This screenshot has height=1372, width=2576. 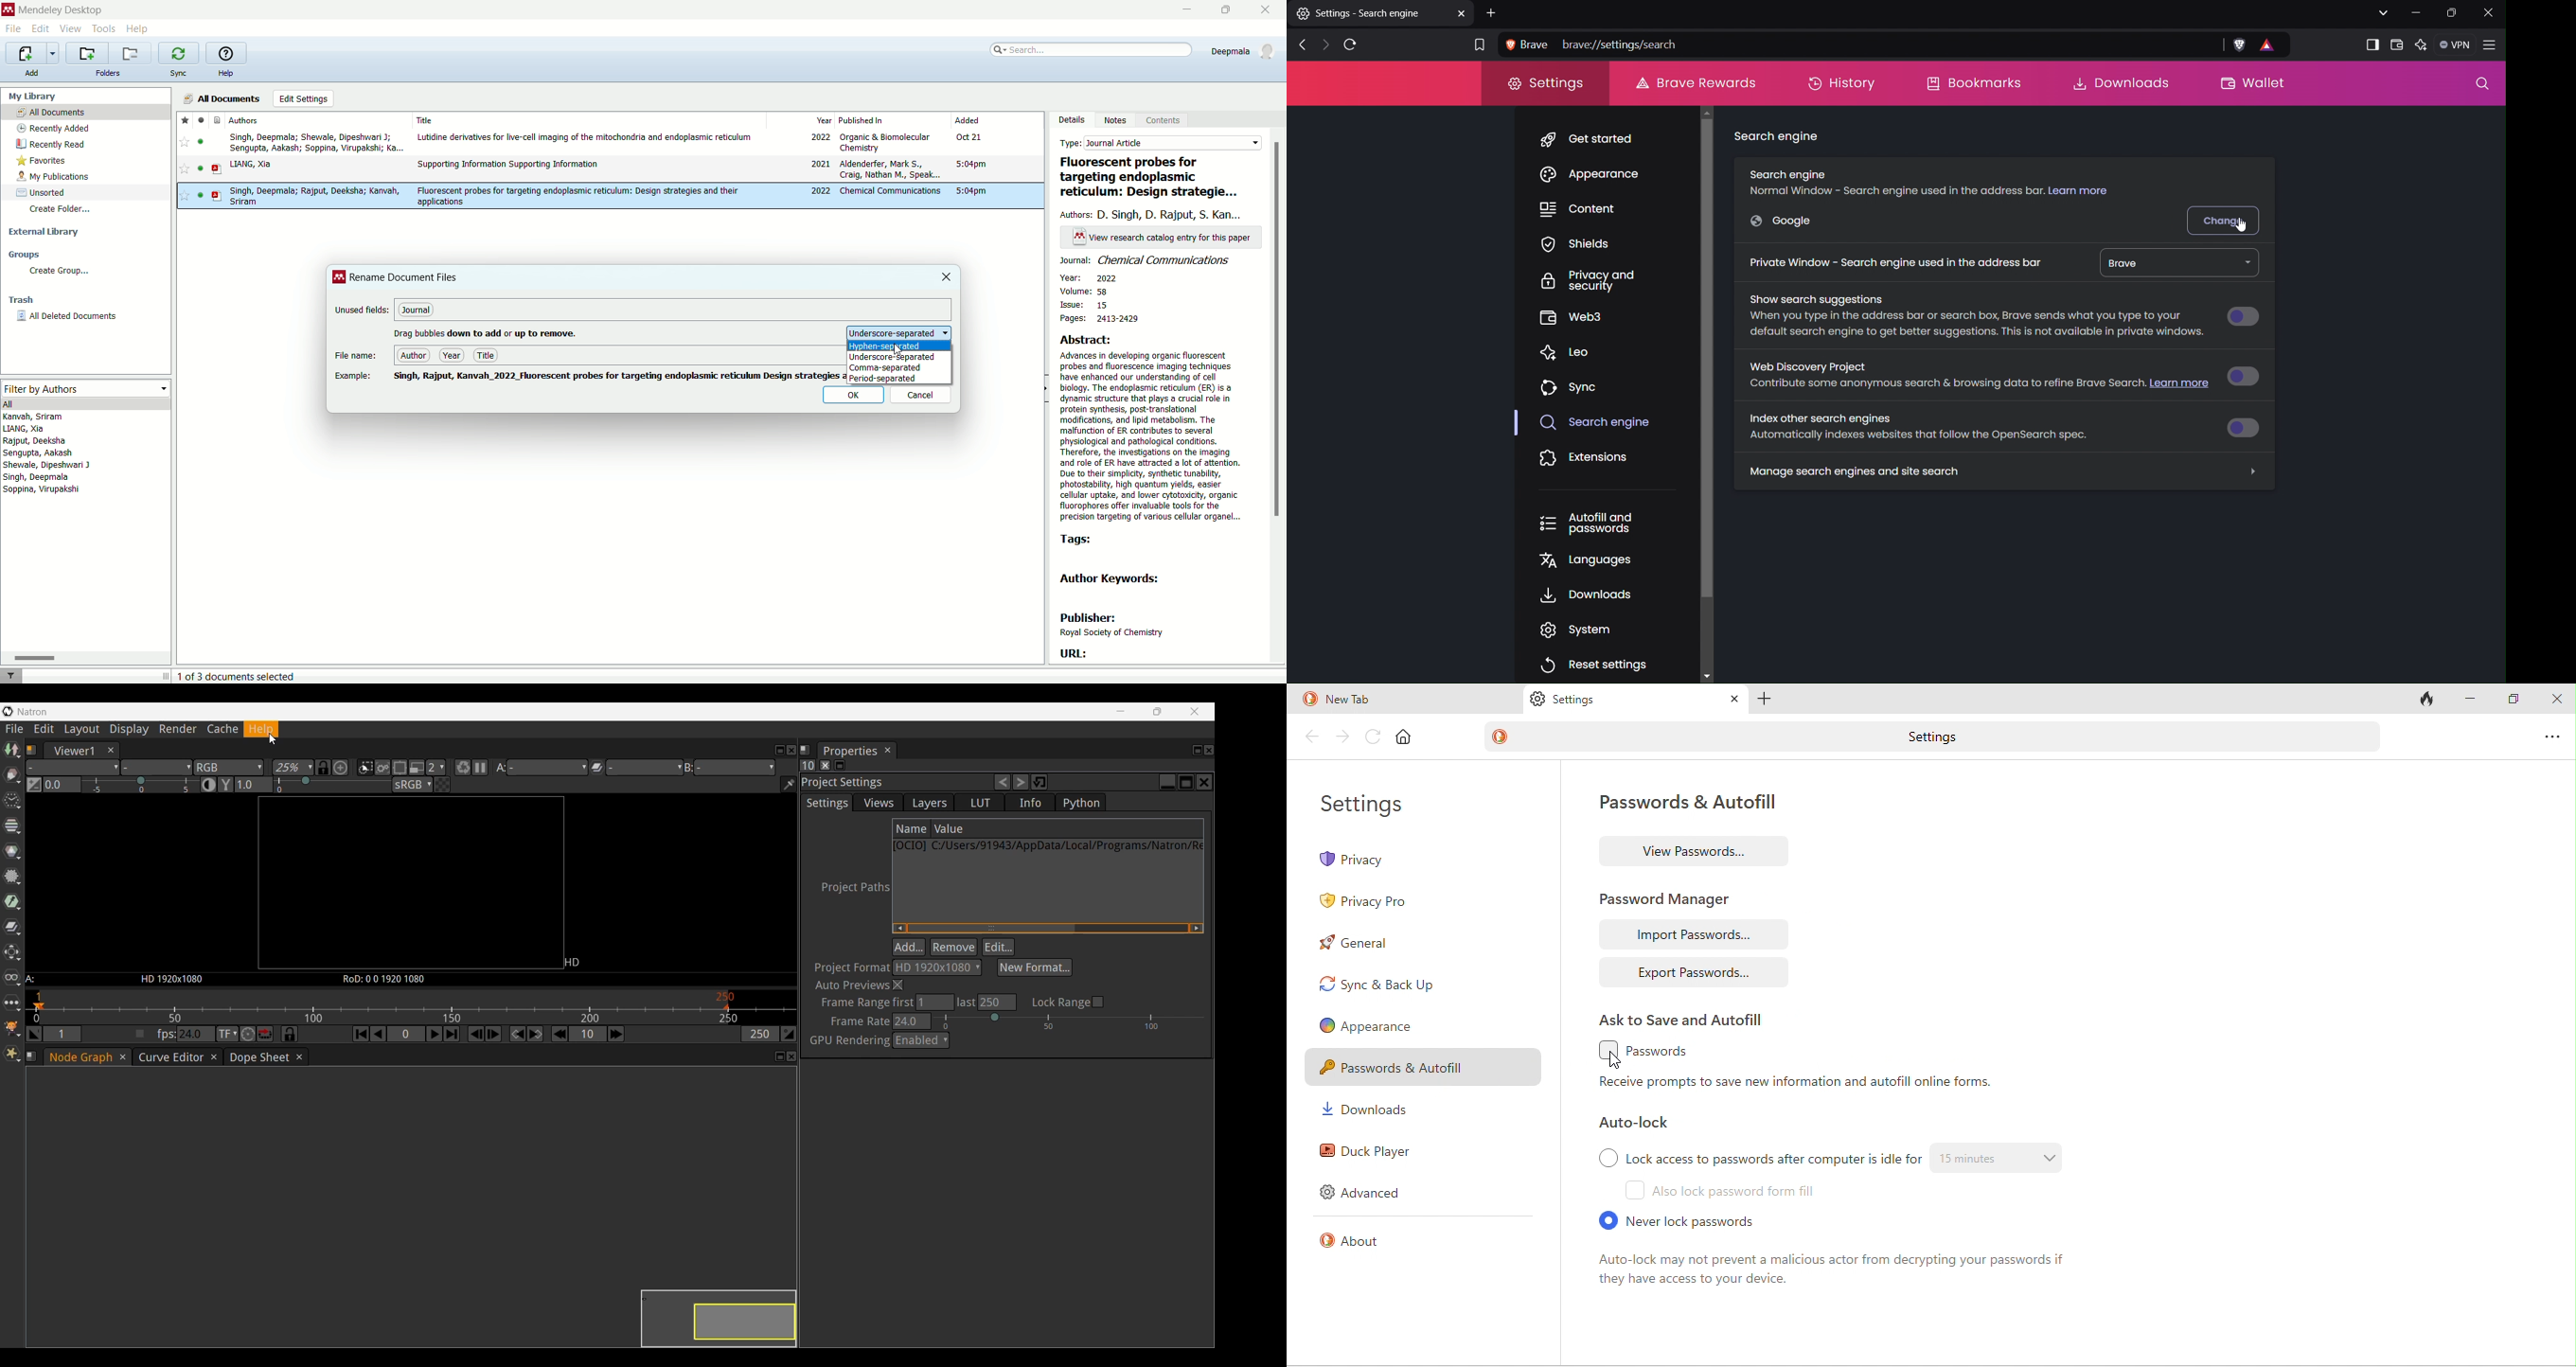 What do you see at coordinates (1946, 737) in the screenshot?
I see `settings` at bounding box center [1946, 737].